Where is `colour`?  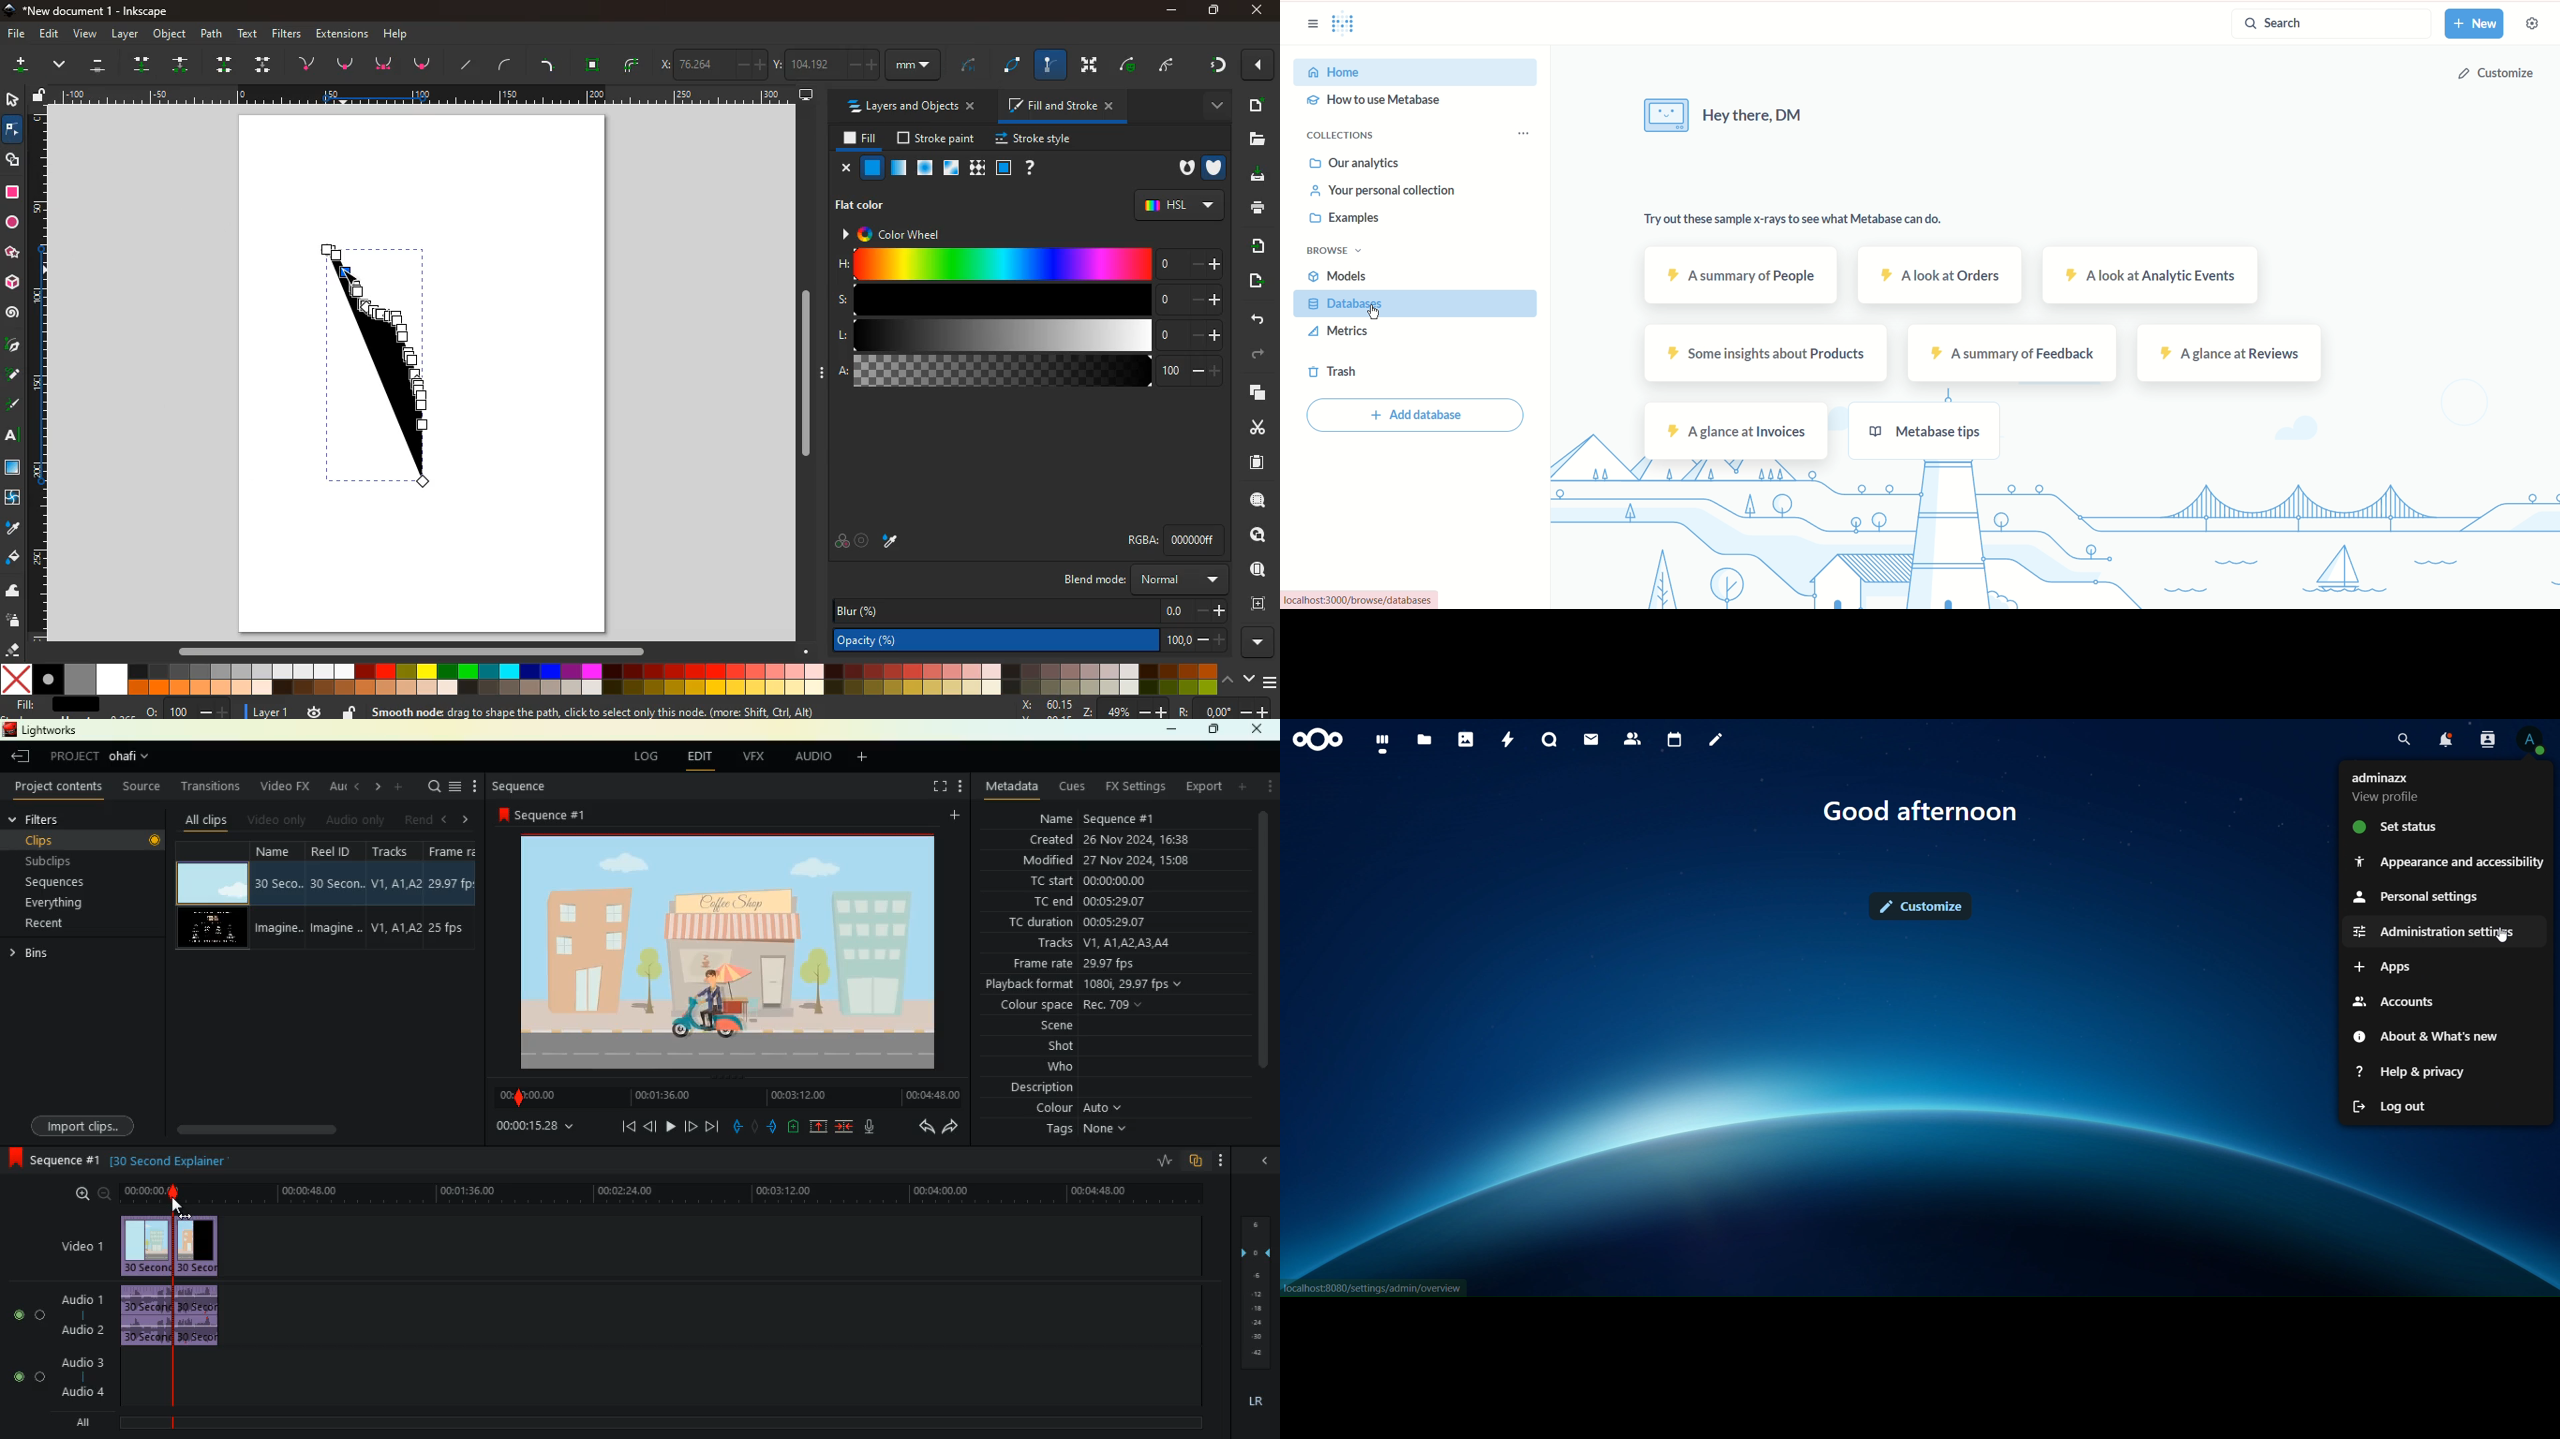 colour is located at coordinates (1075, 1107).